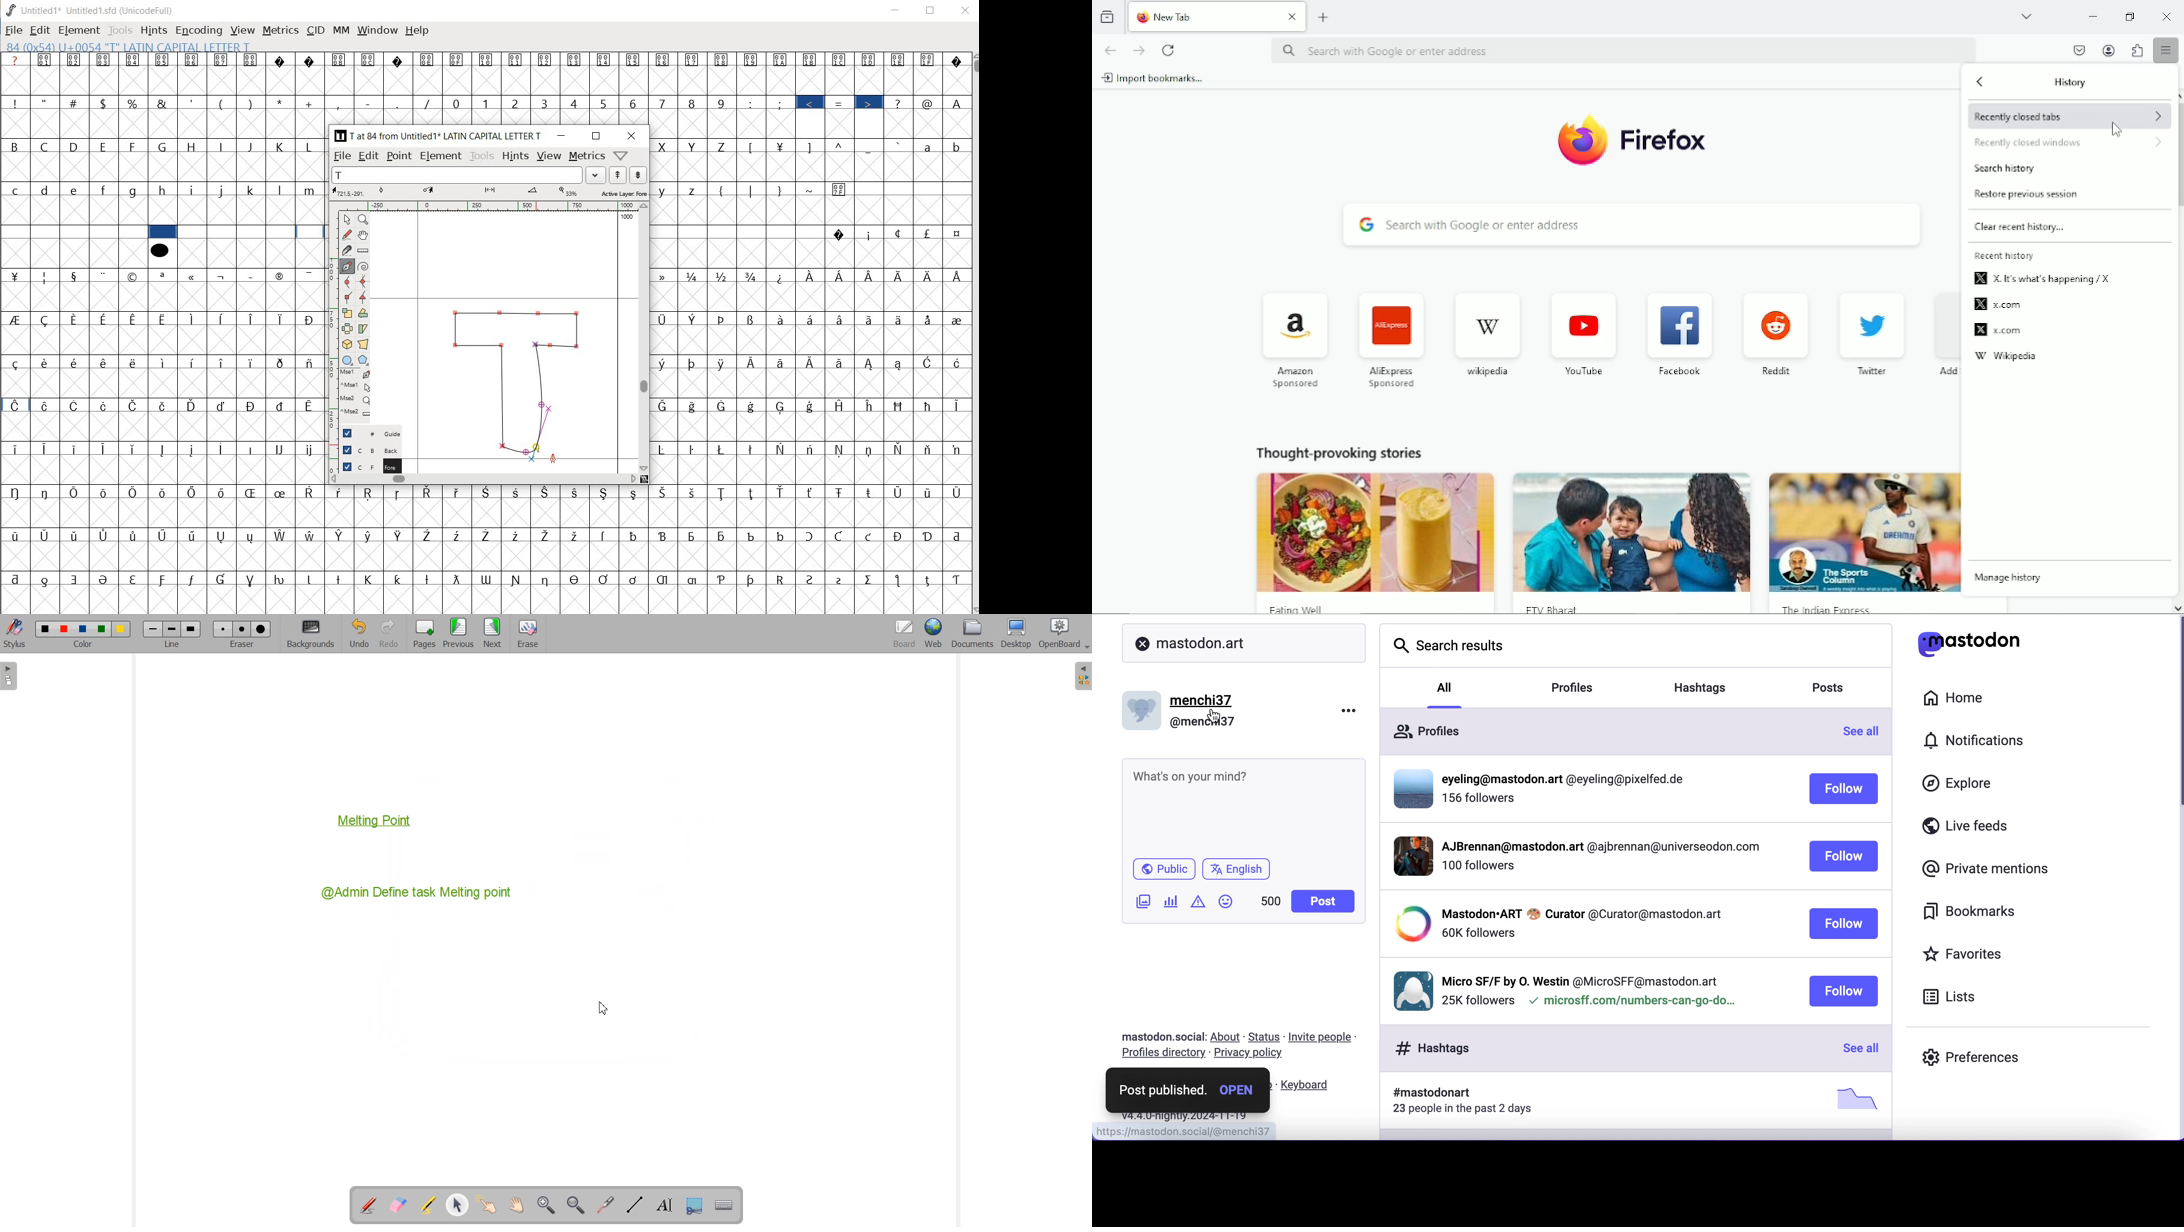 This screenshot has width=2184, height=1232. I want to click on Symbol, so click(252, 449).